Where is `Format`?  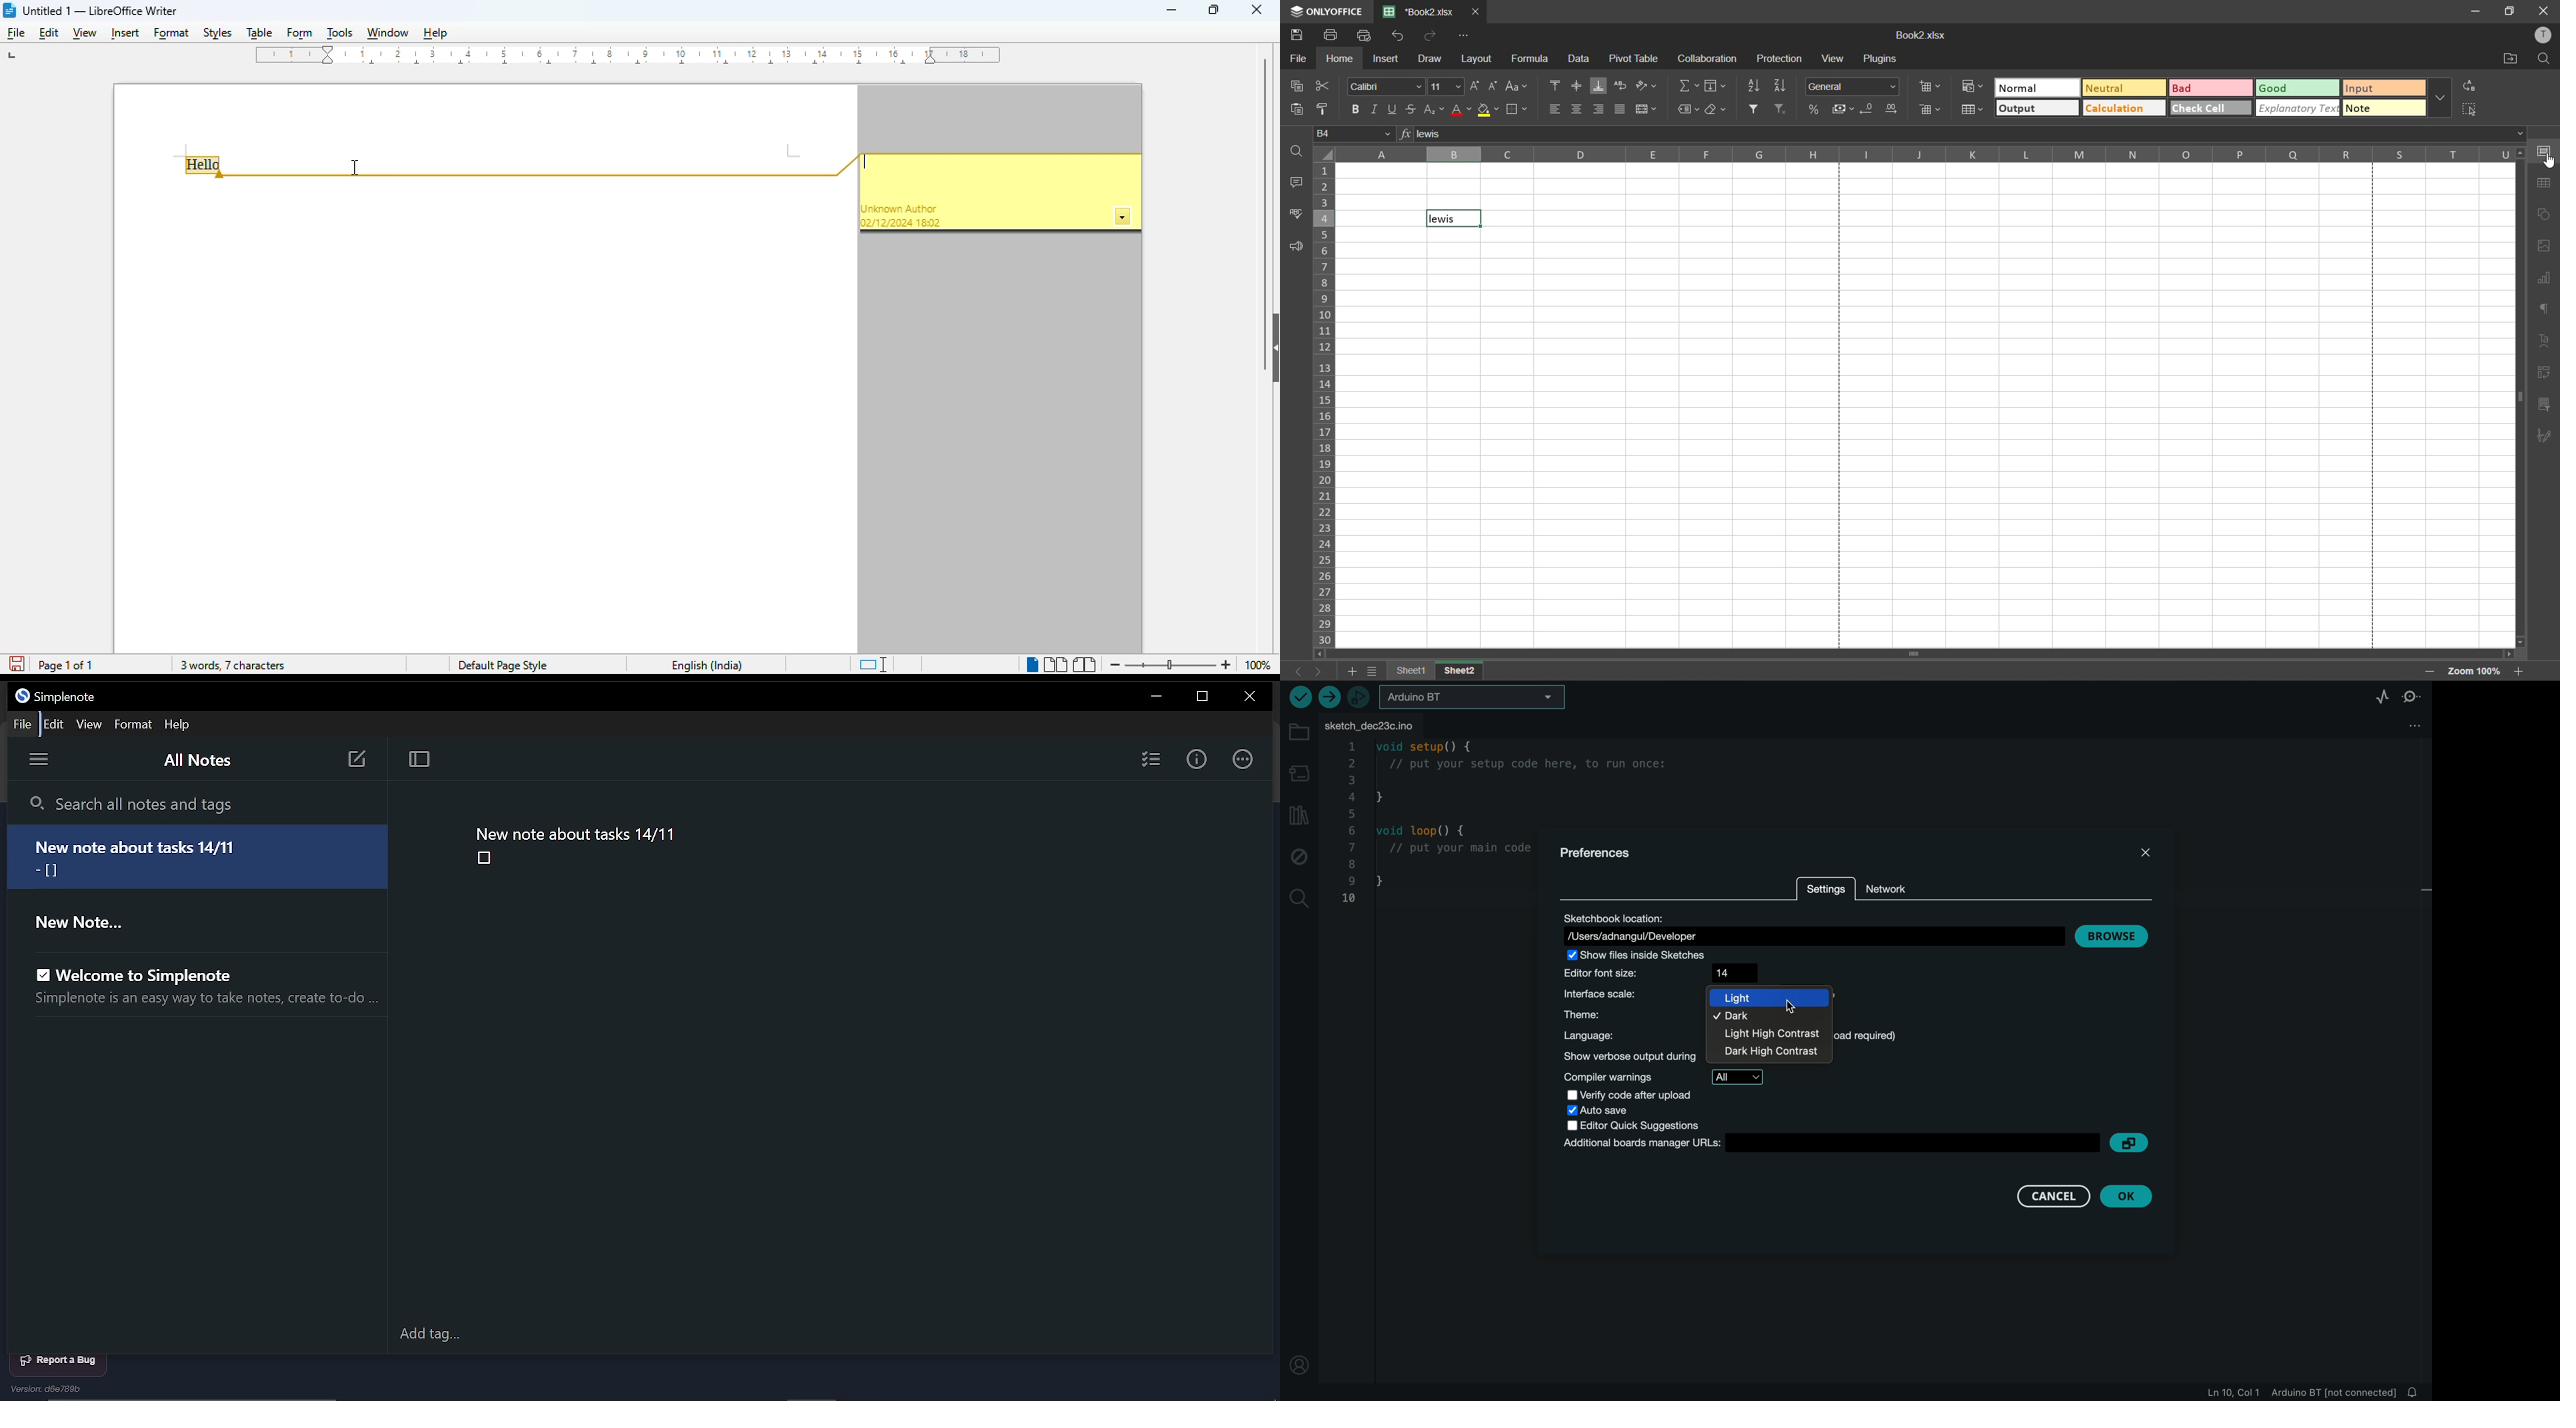 Format is located at coordinates (132, 725).